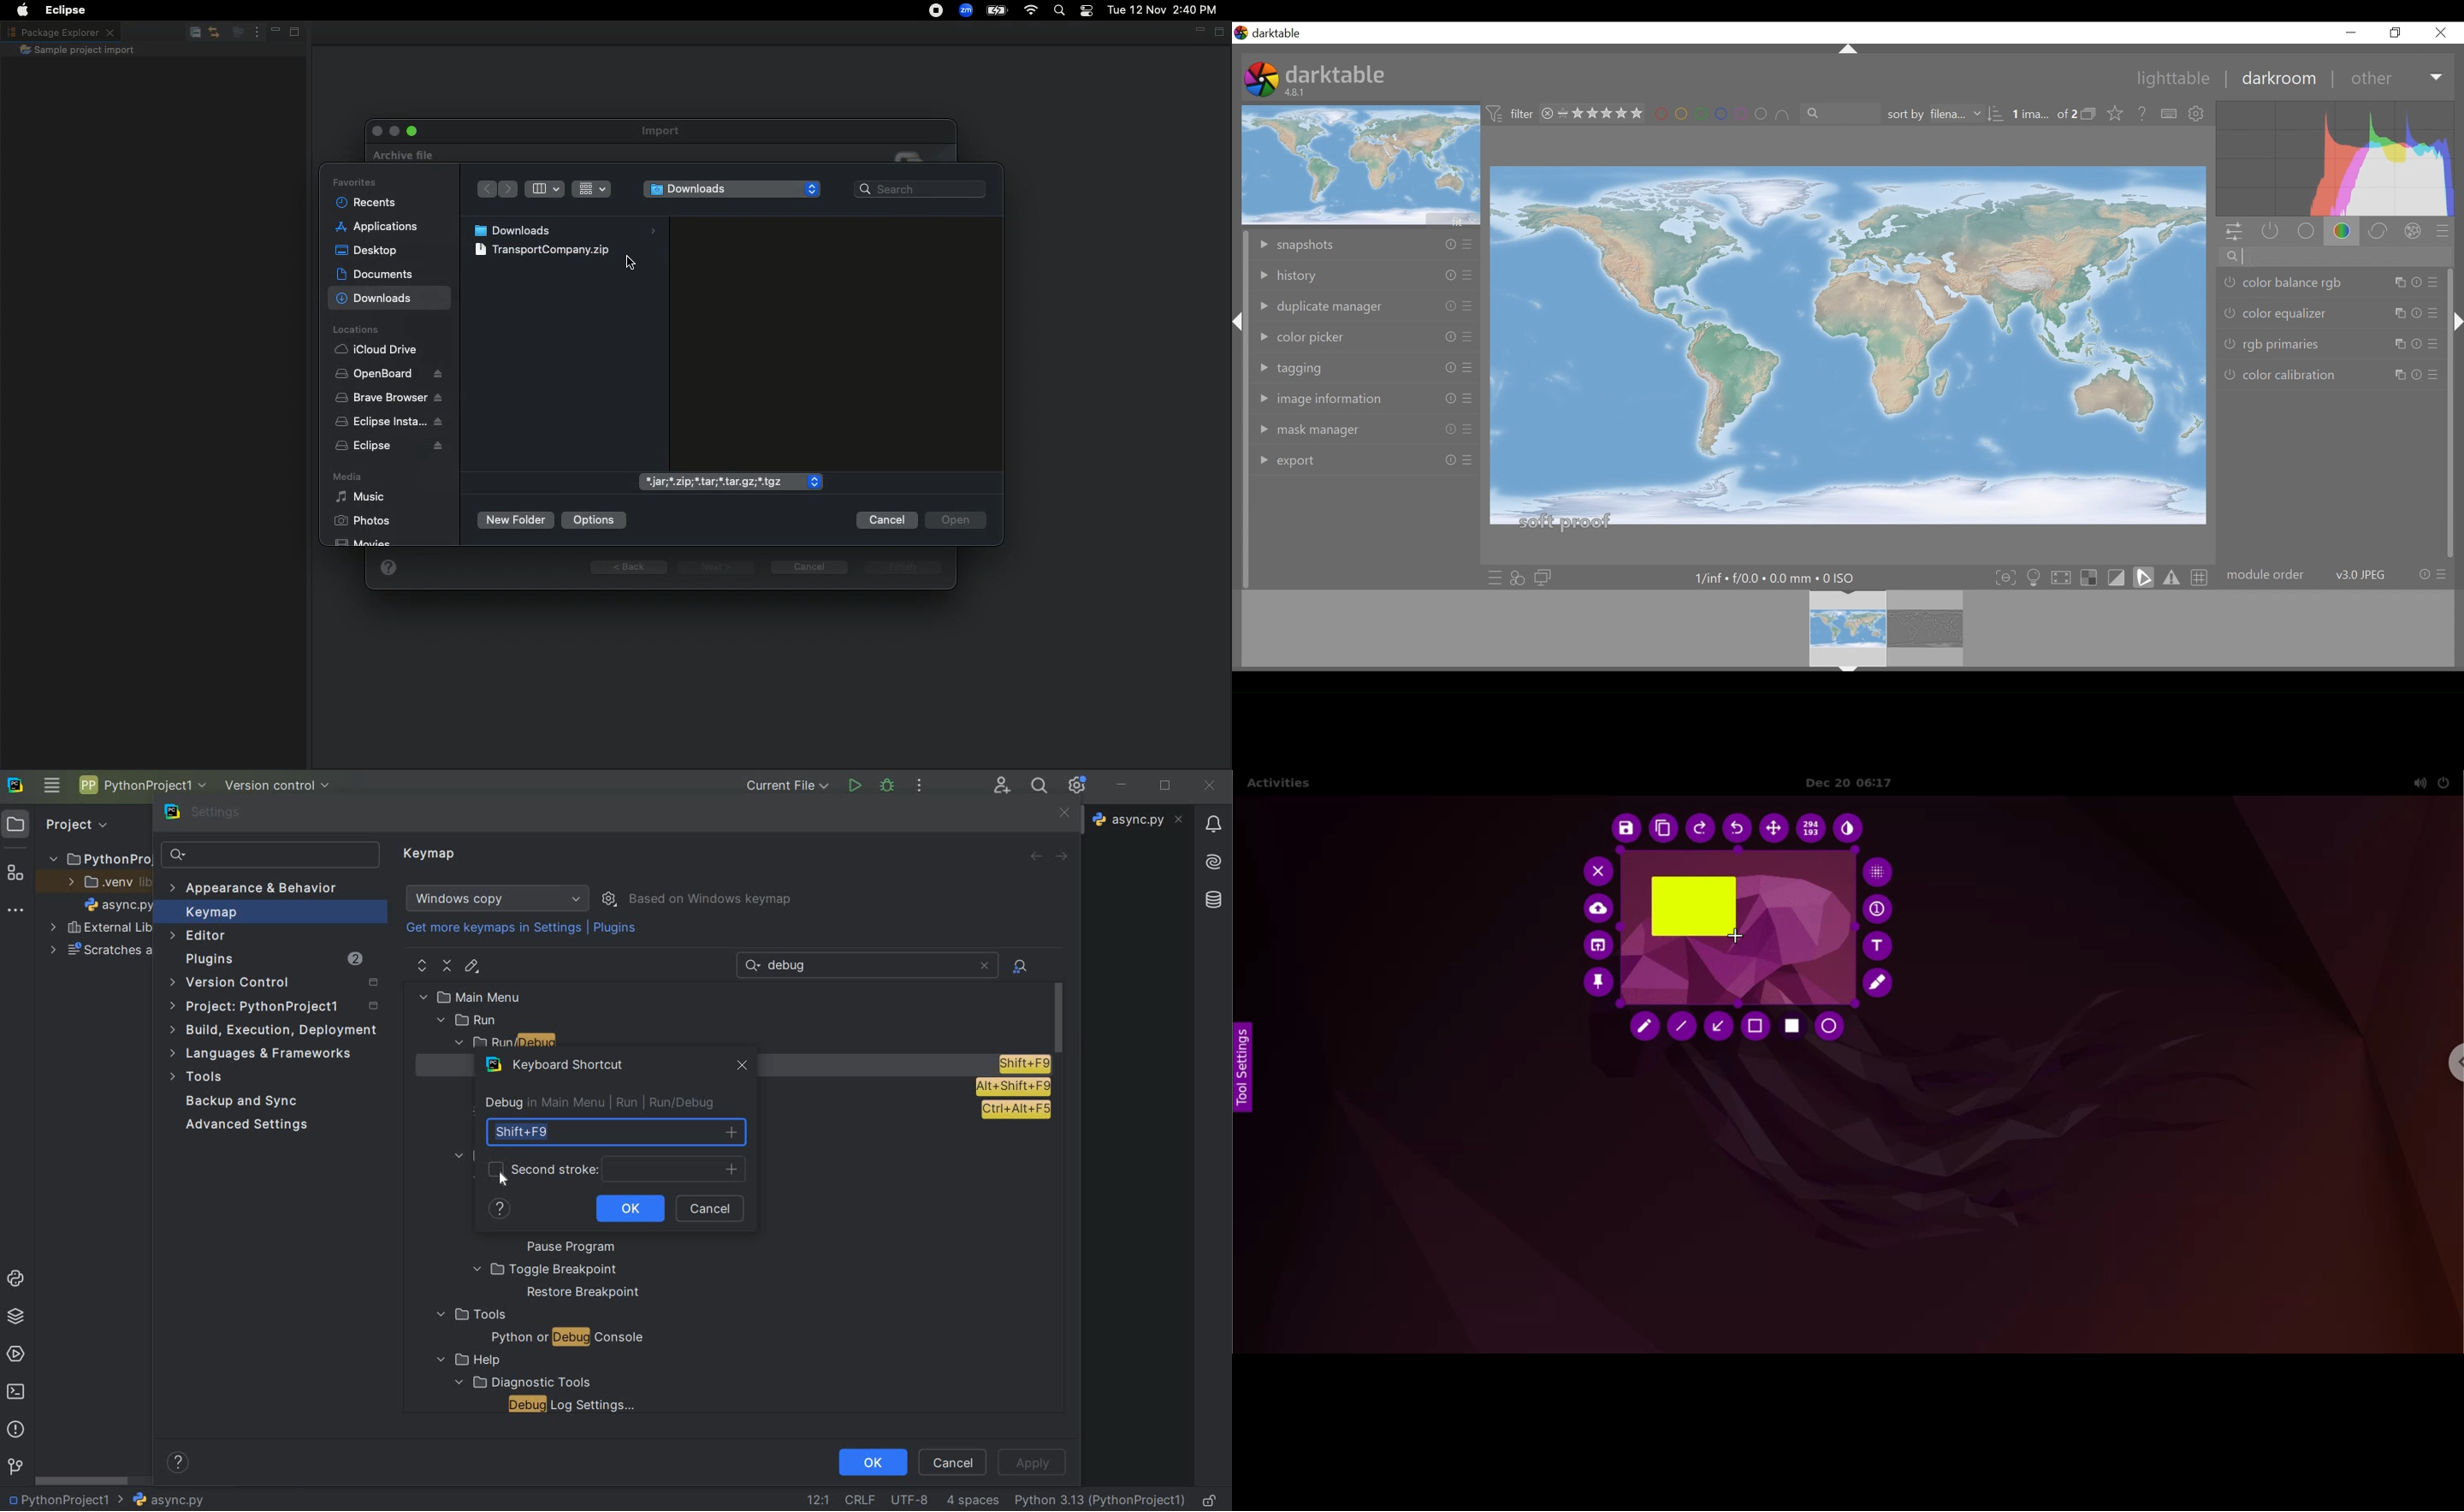  What do you see at coordinates (60, 32) in the screenshot?
I see `Package explorer` at bounding box center [60, 32].